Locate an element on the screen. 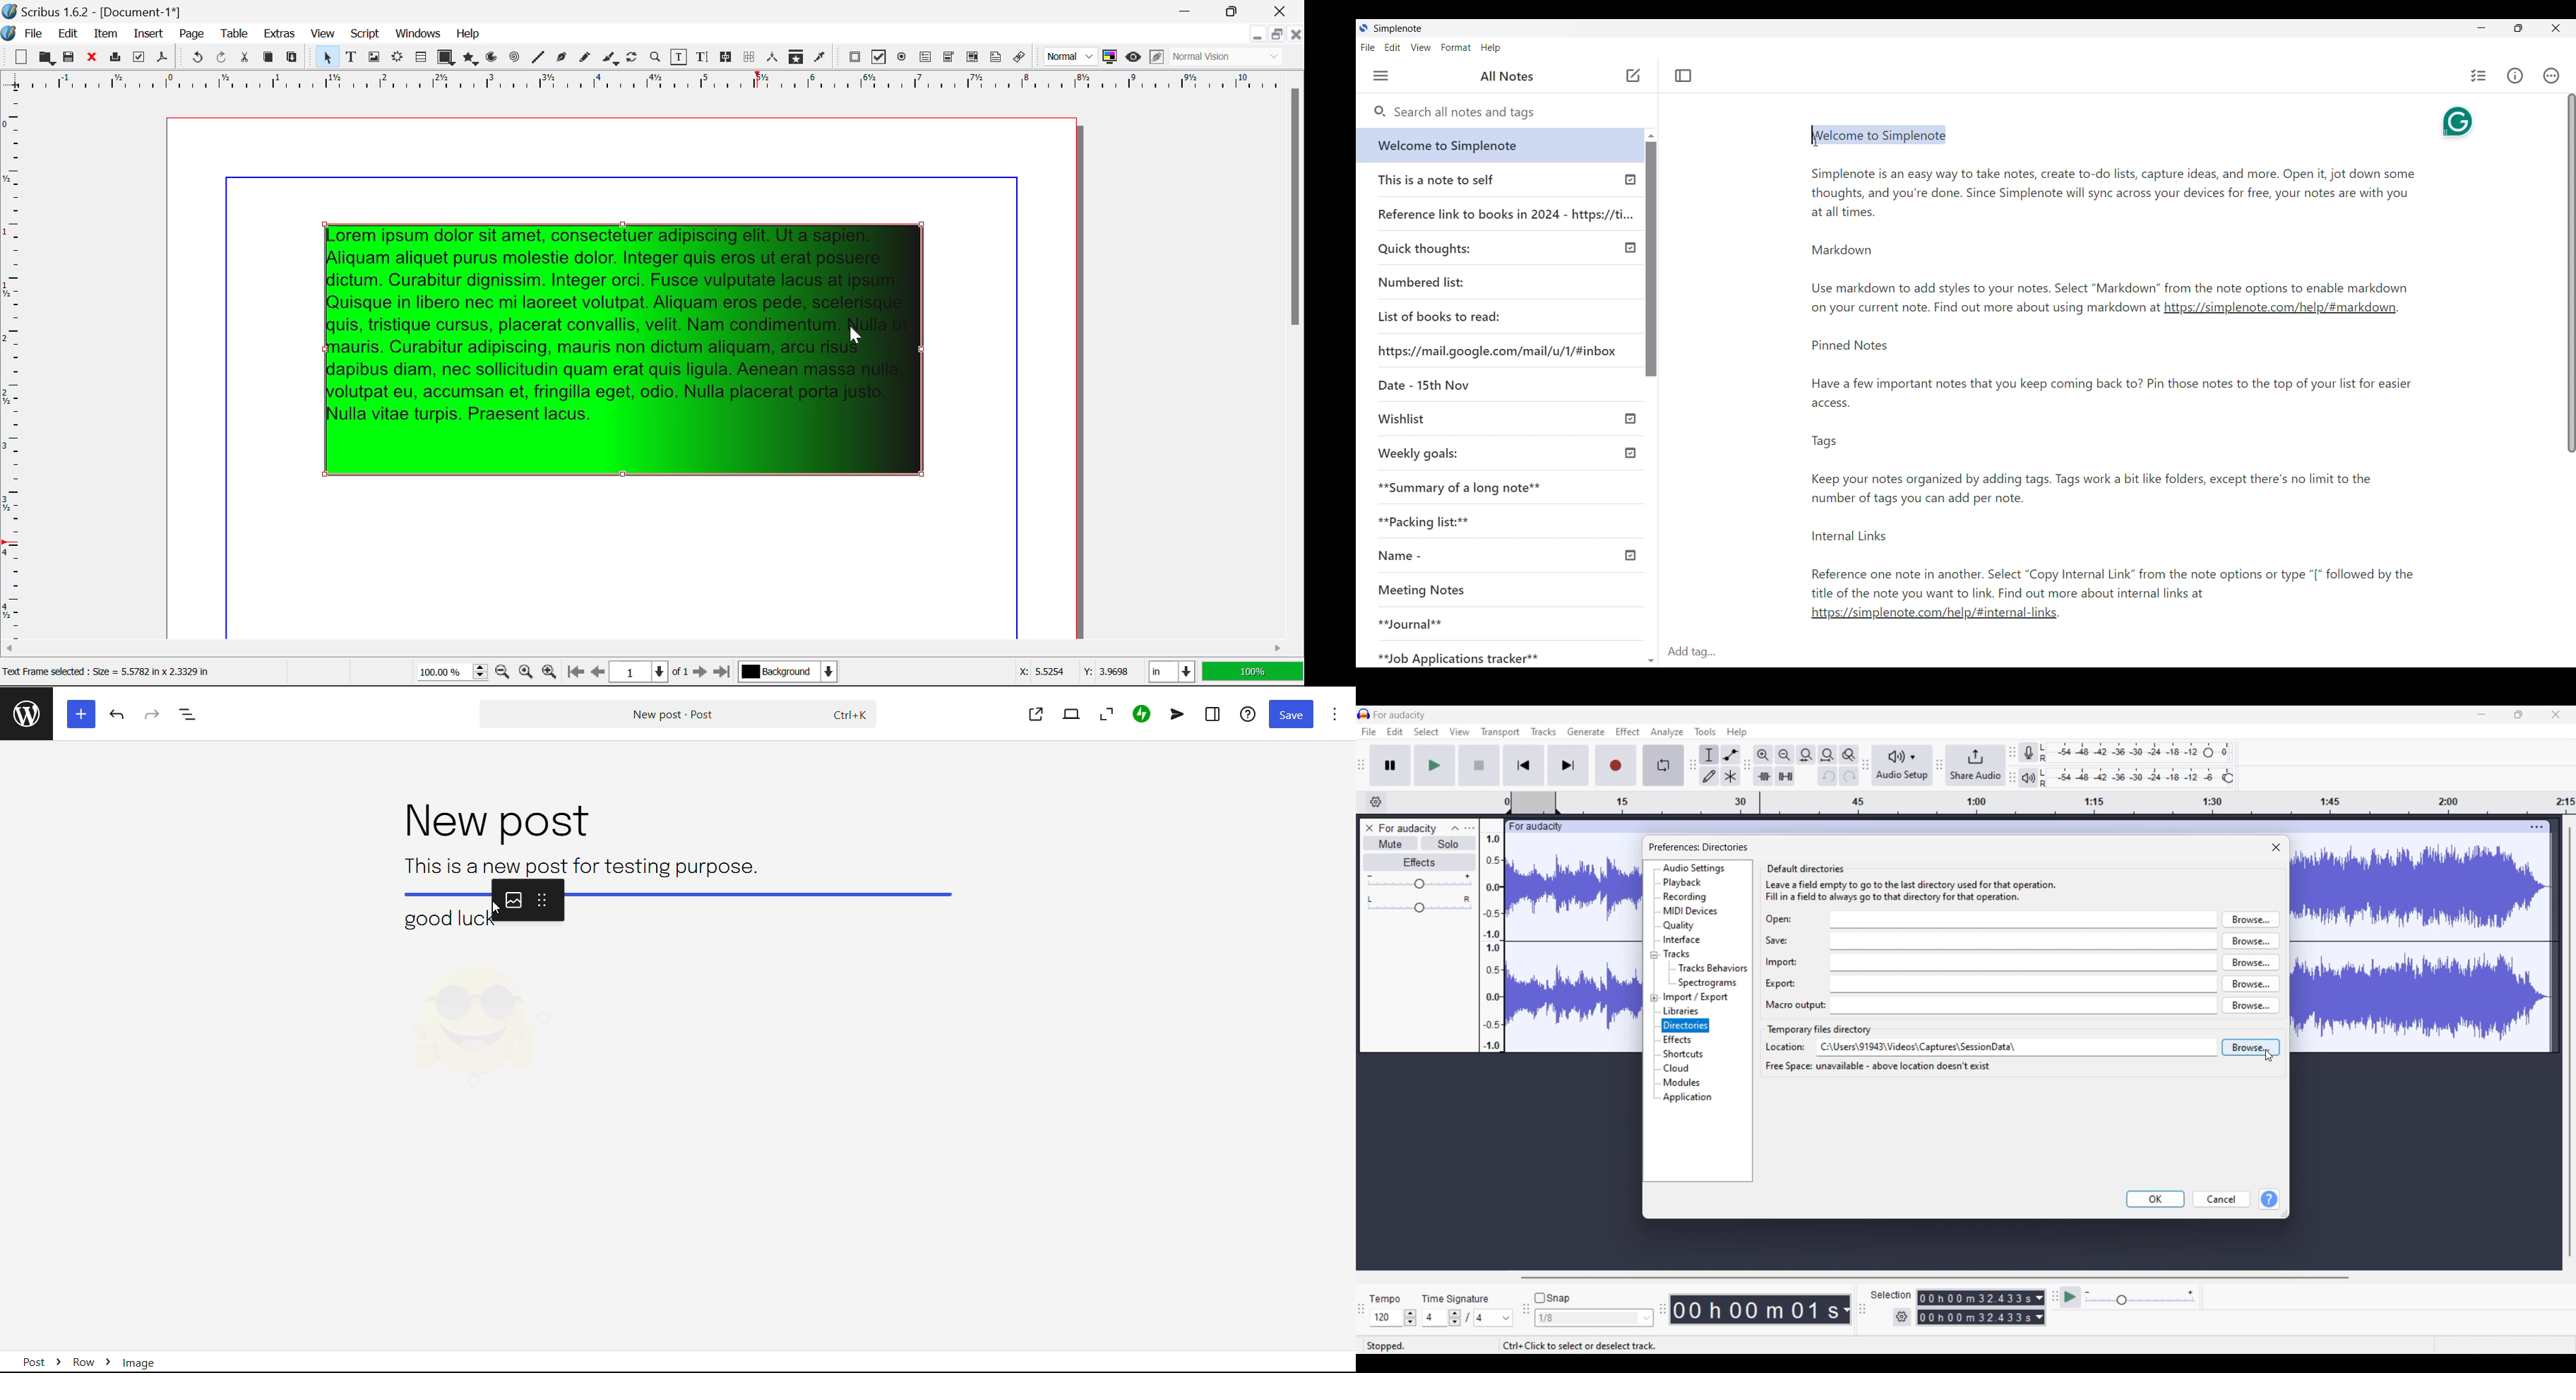 Image resolution: width=2576 pixels, height=1400 pixels. Help is located at coordinates (468, 34).